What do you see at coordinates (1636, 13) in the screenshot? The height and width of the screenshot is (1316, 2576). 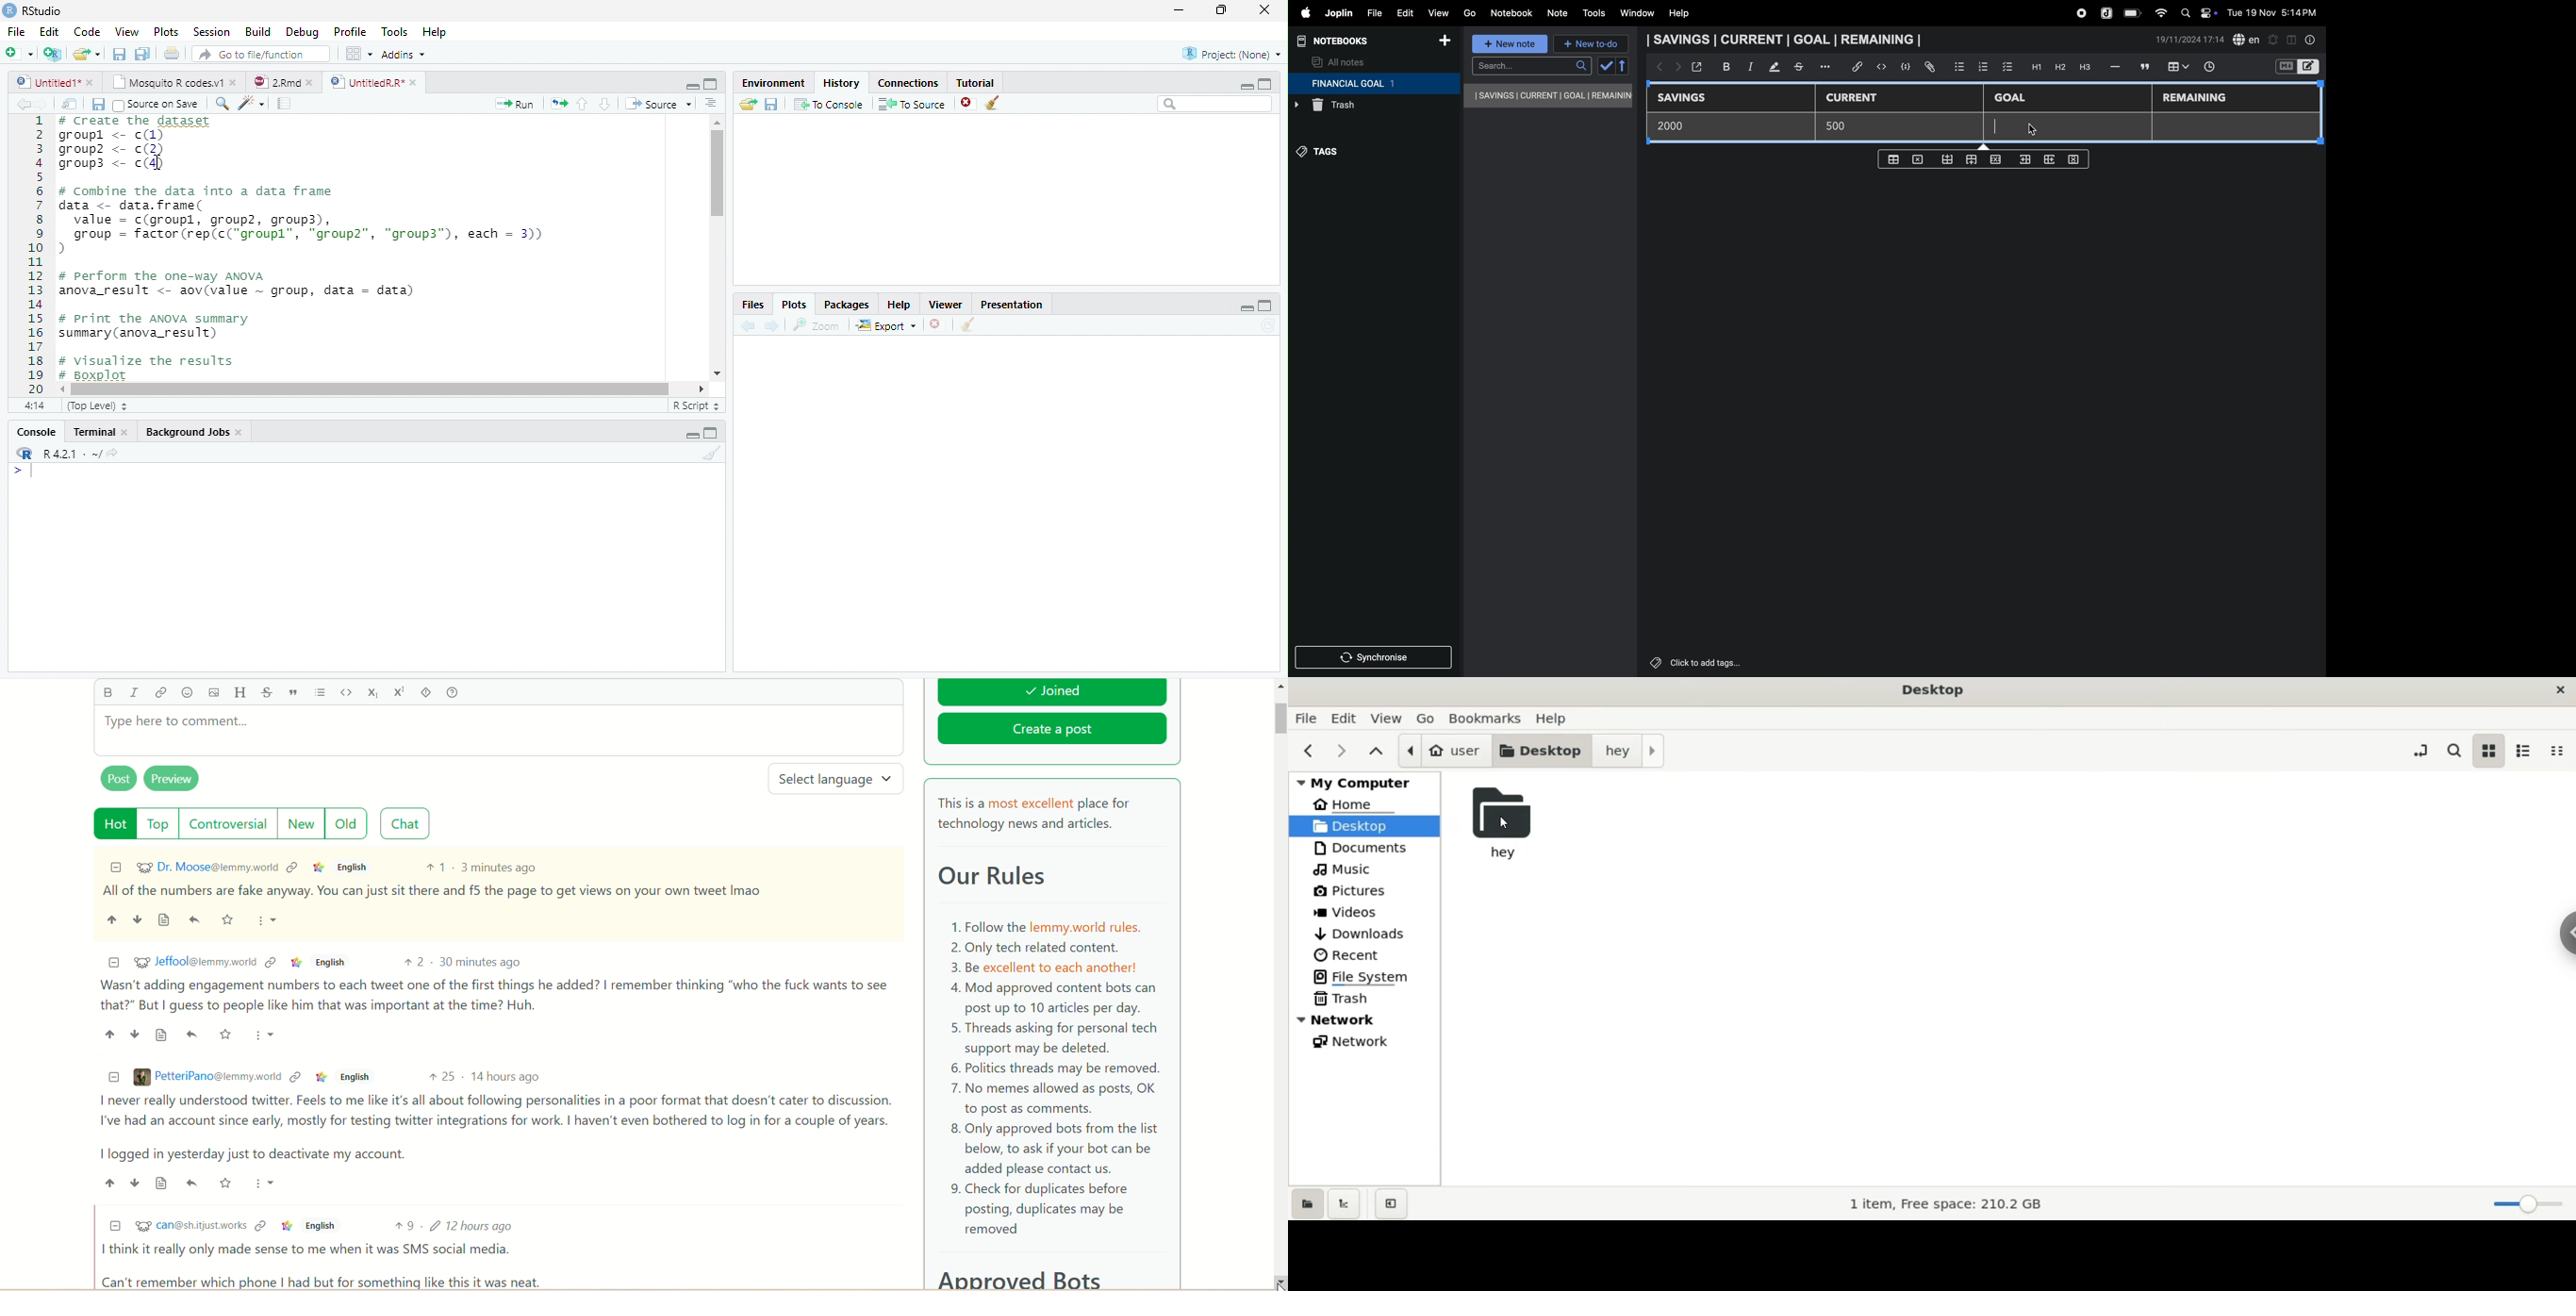 I see `window` at bounding box center [1636, 13].